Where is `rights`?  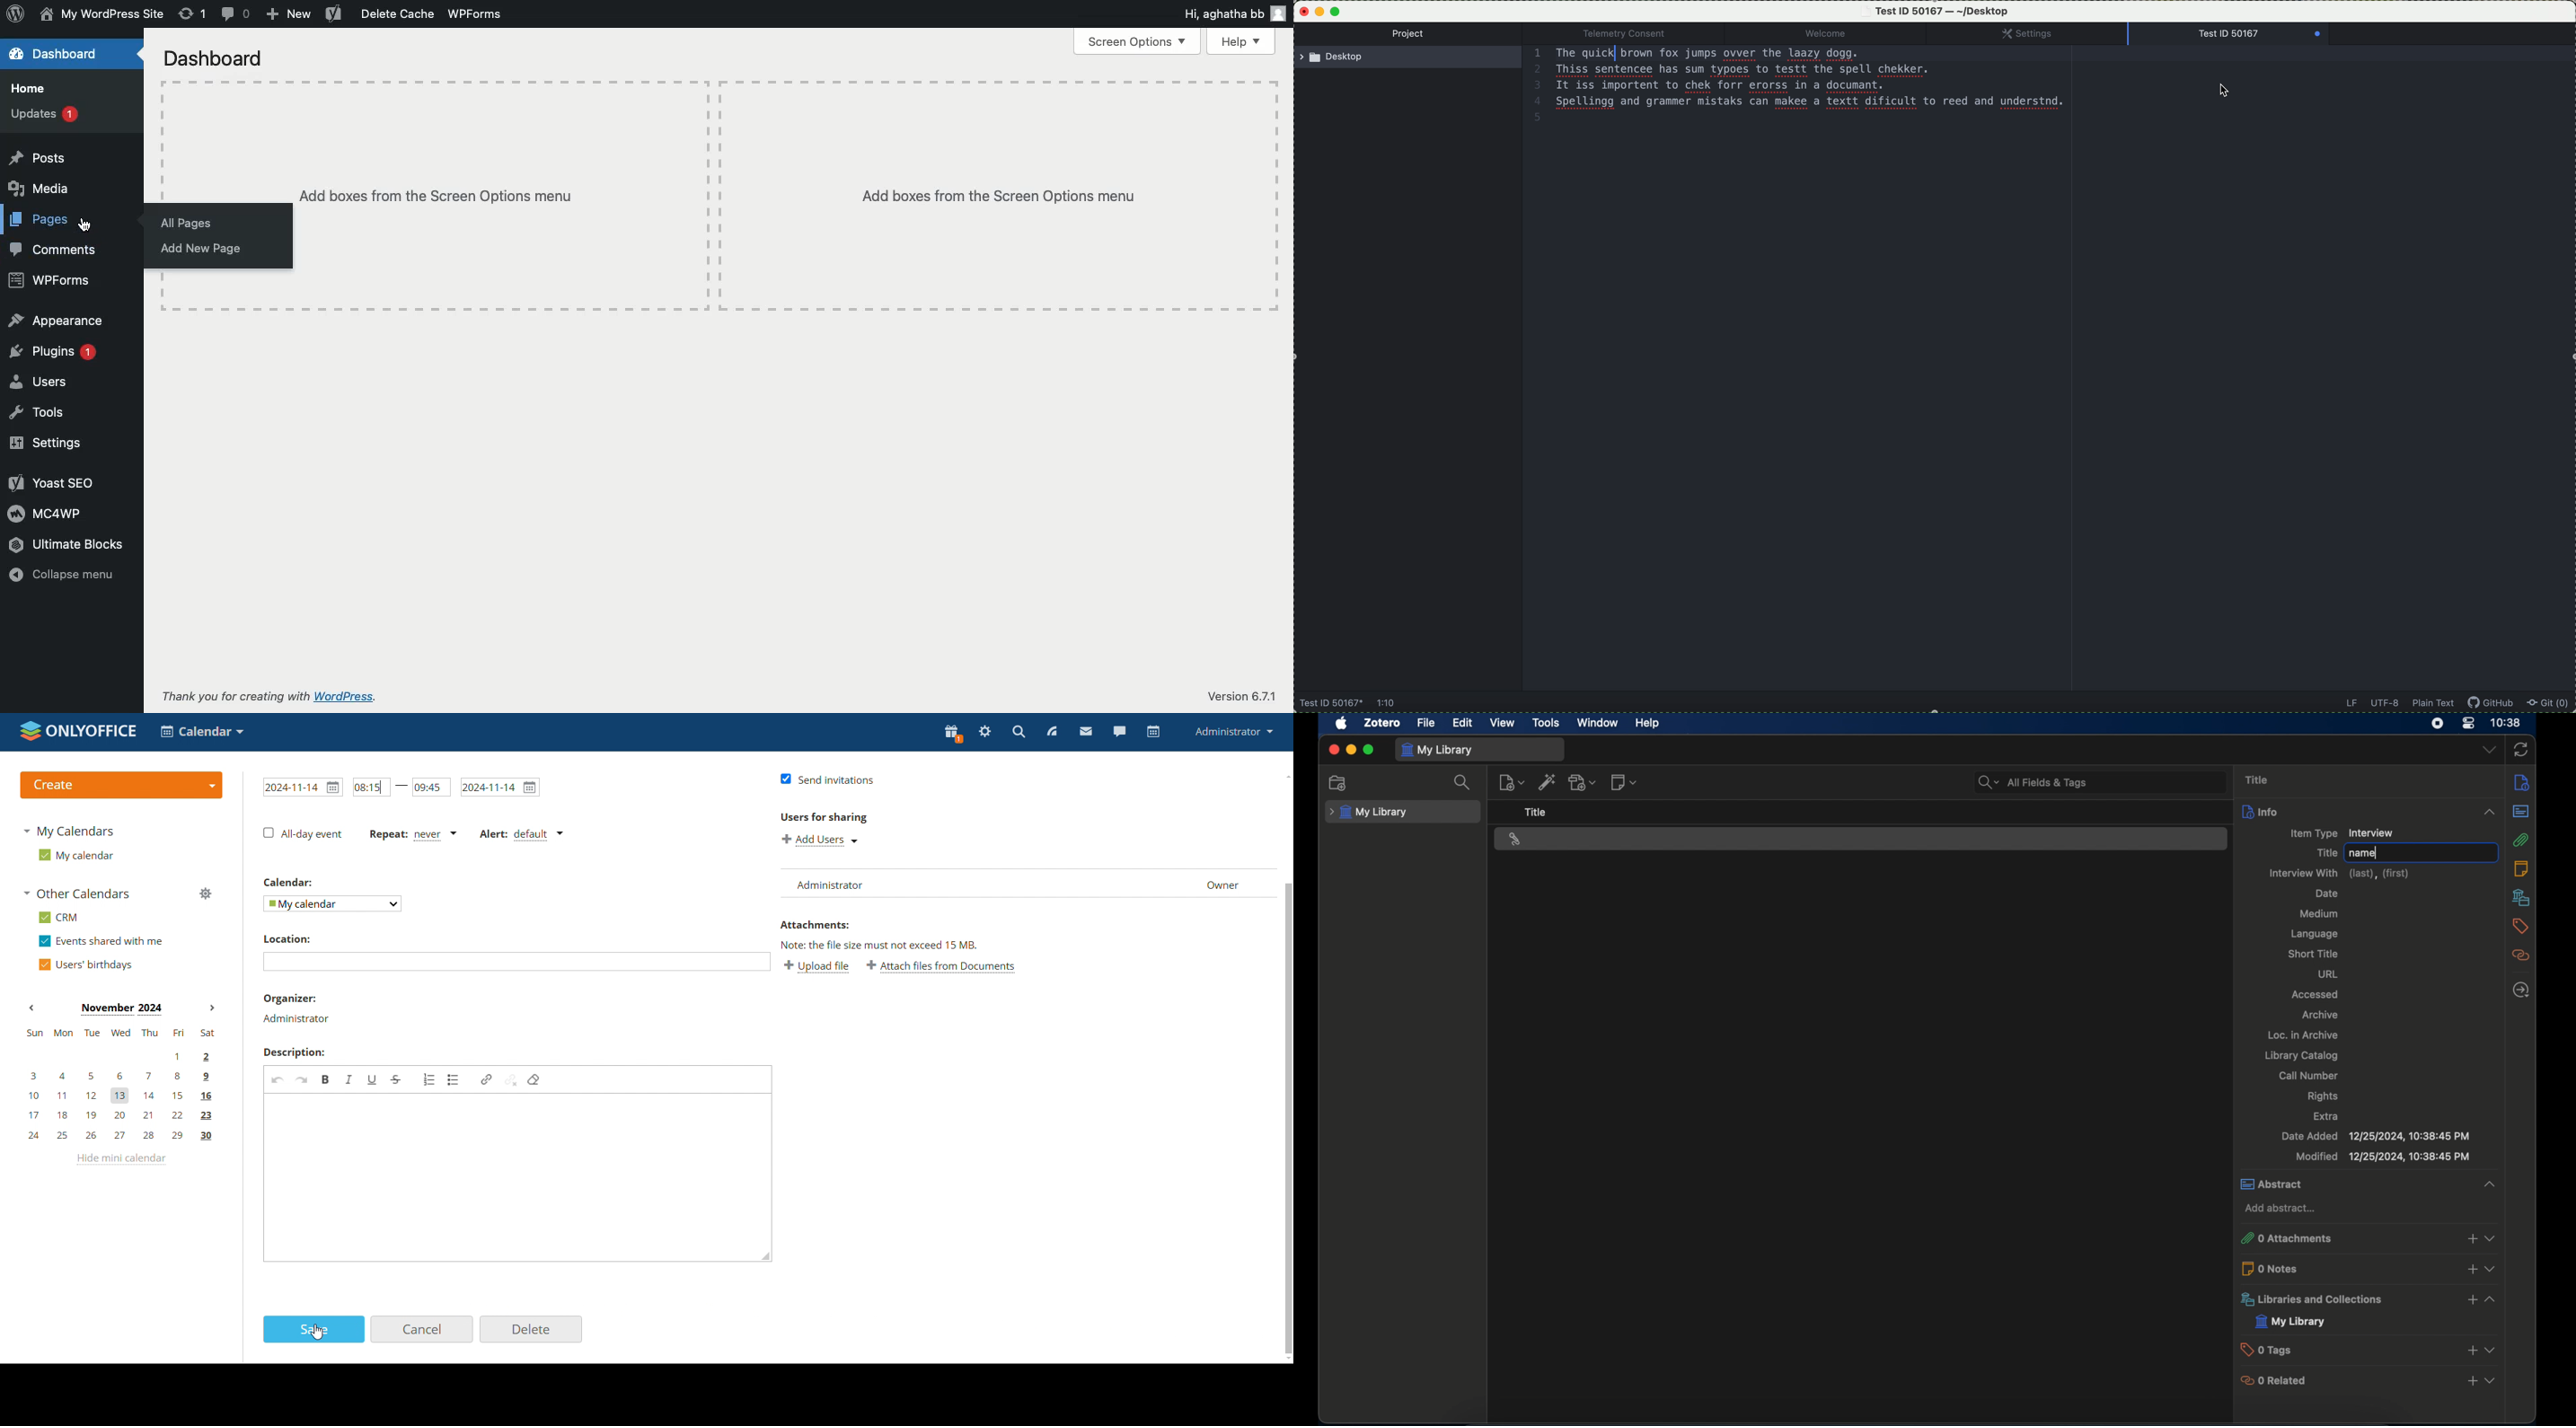 rights is located at coordinates (2325, 1097).